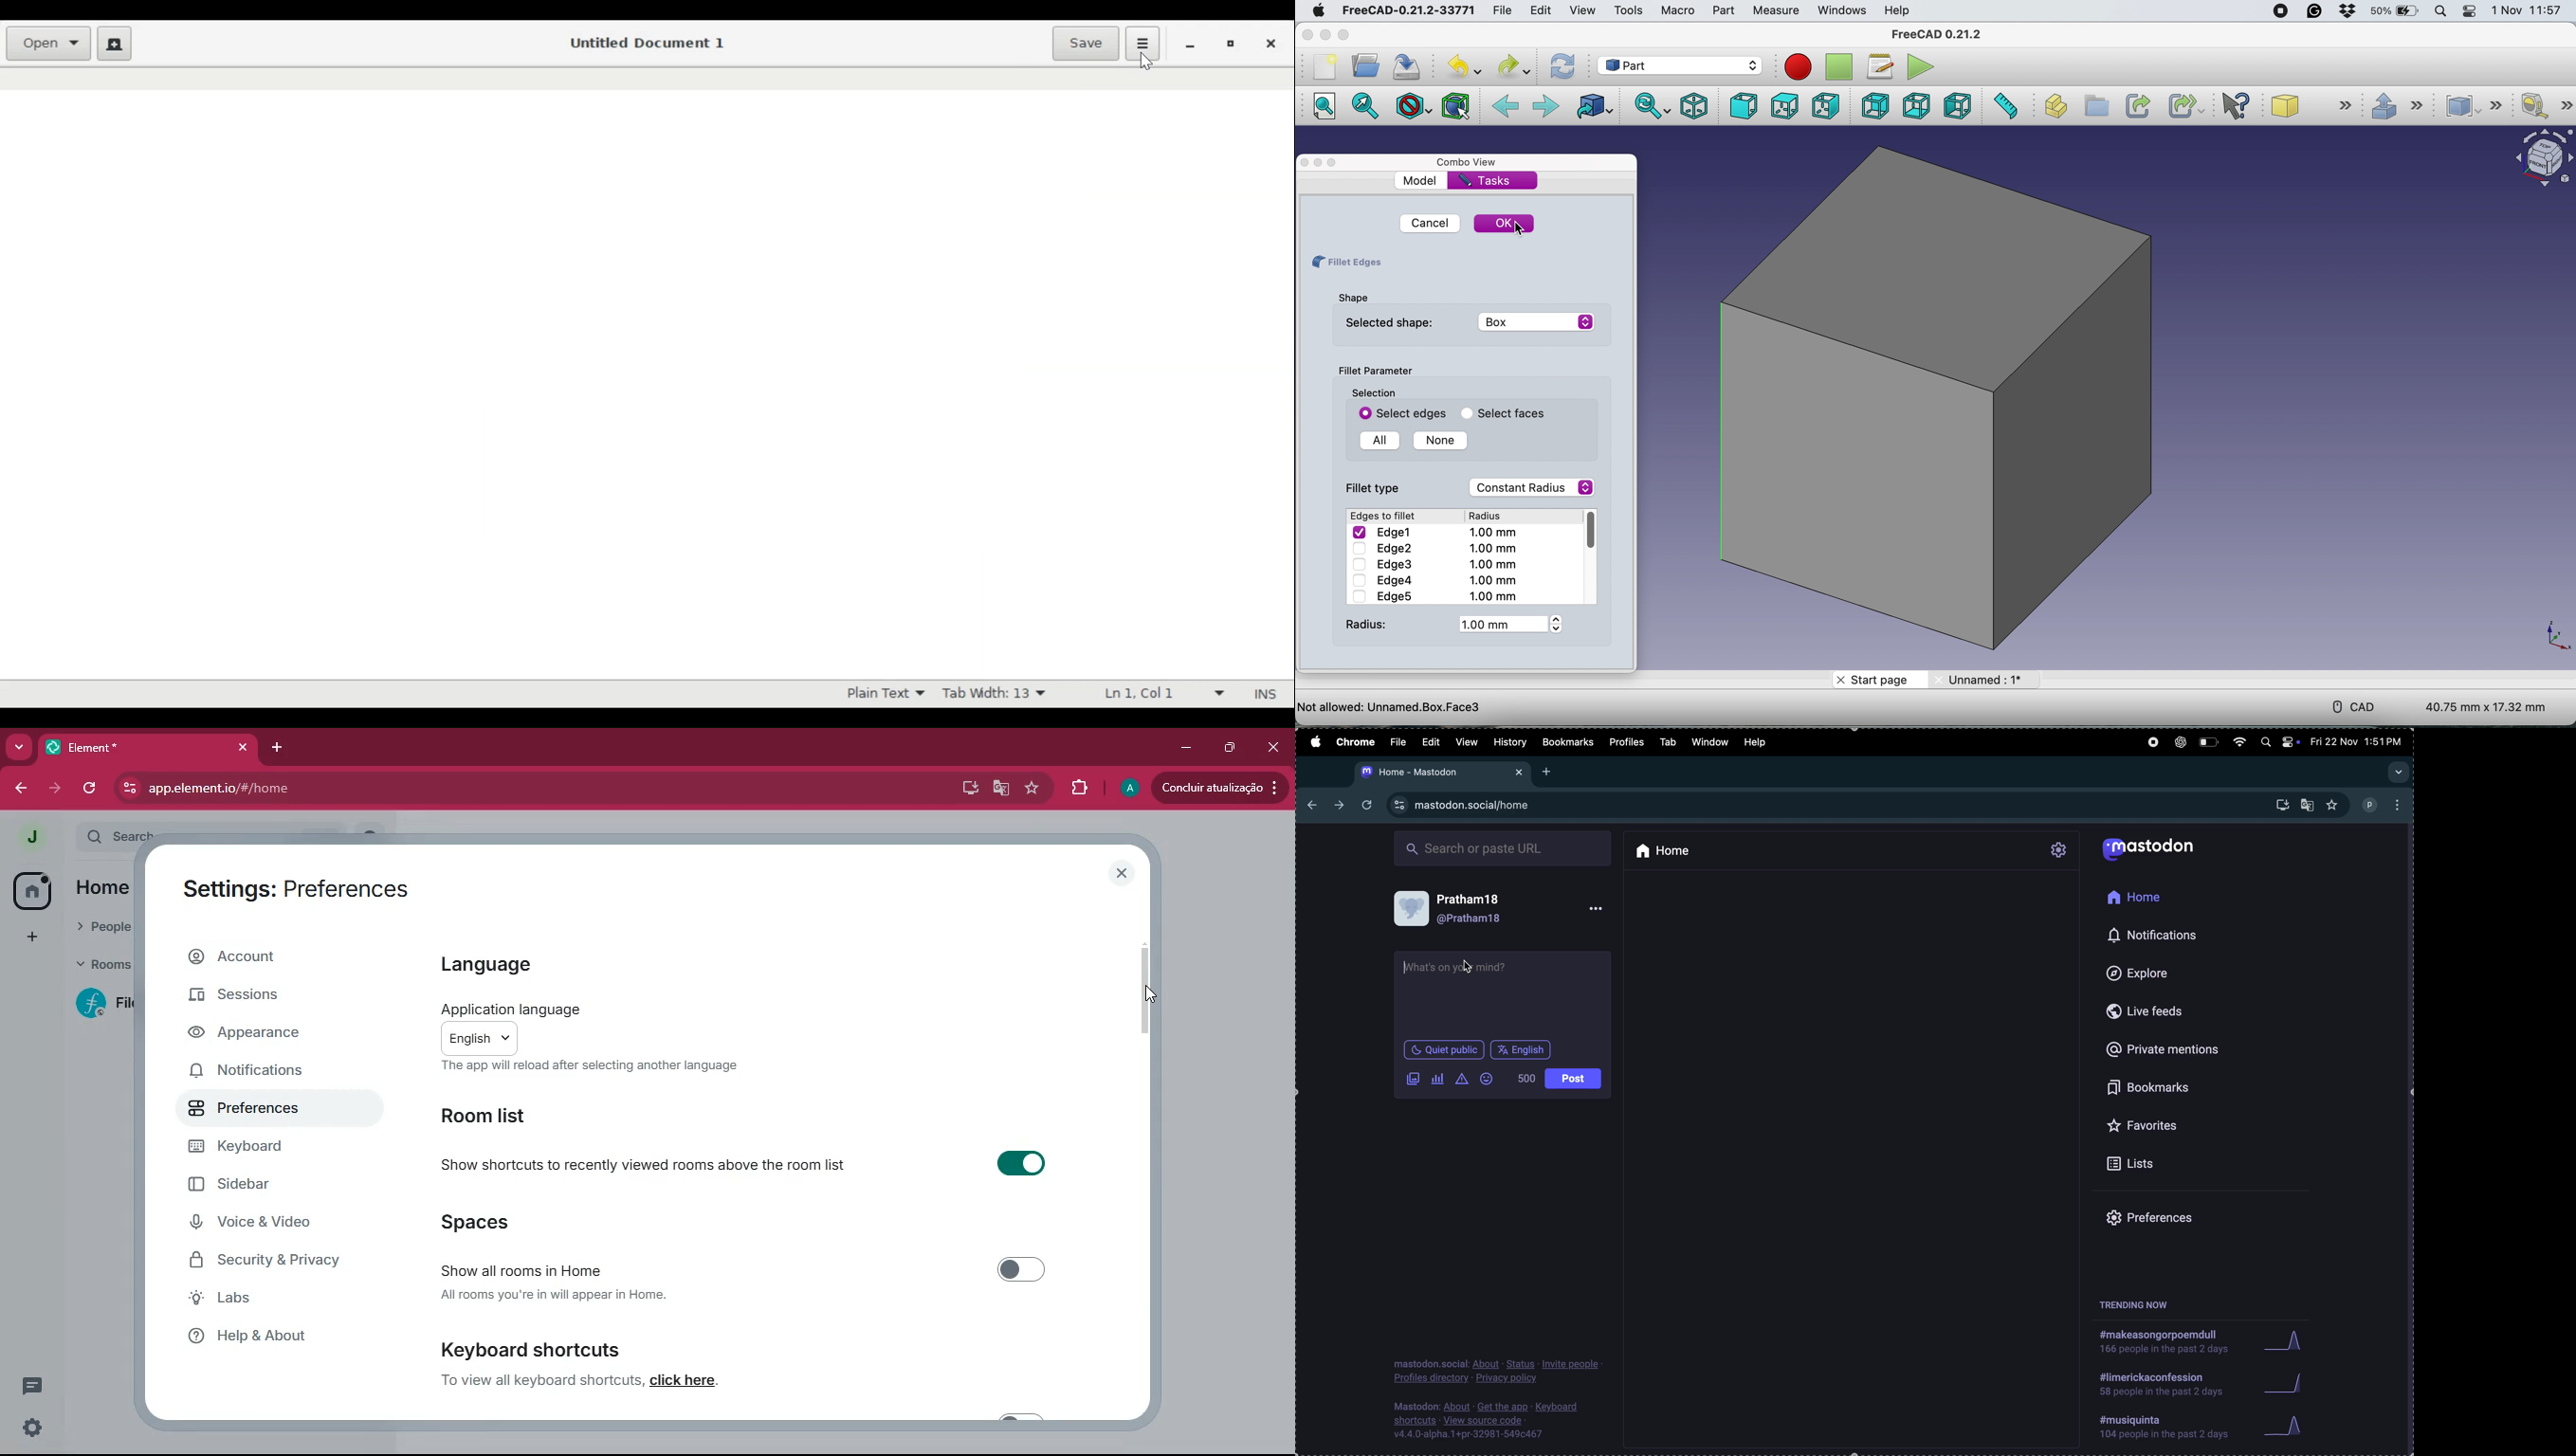 This screenshot has width=2576, height=1456. I want to click on keyboard, so click(283, 1147).